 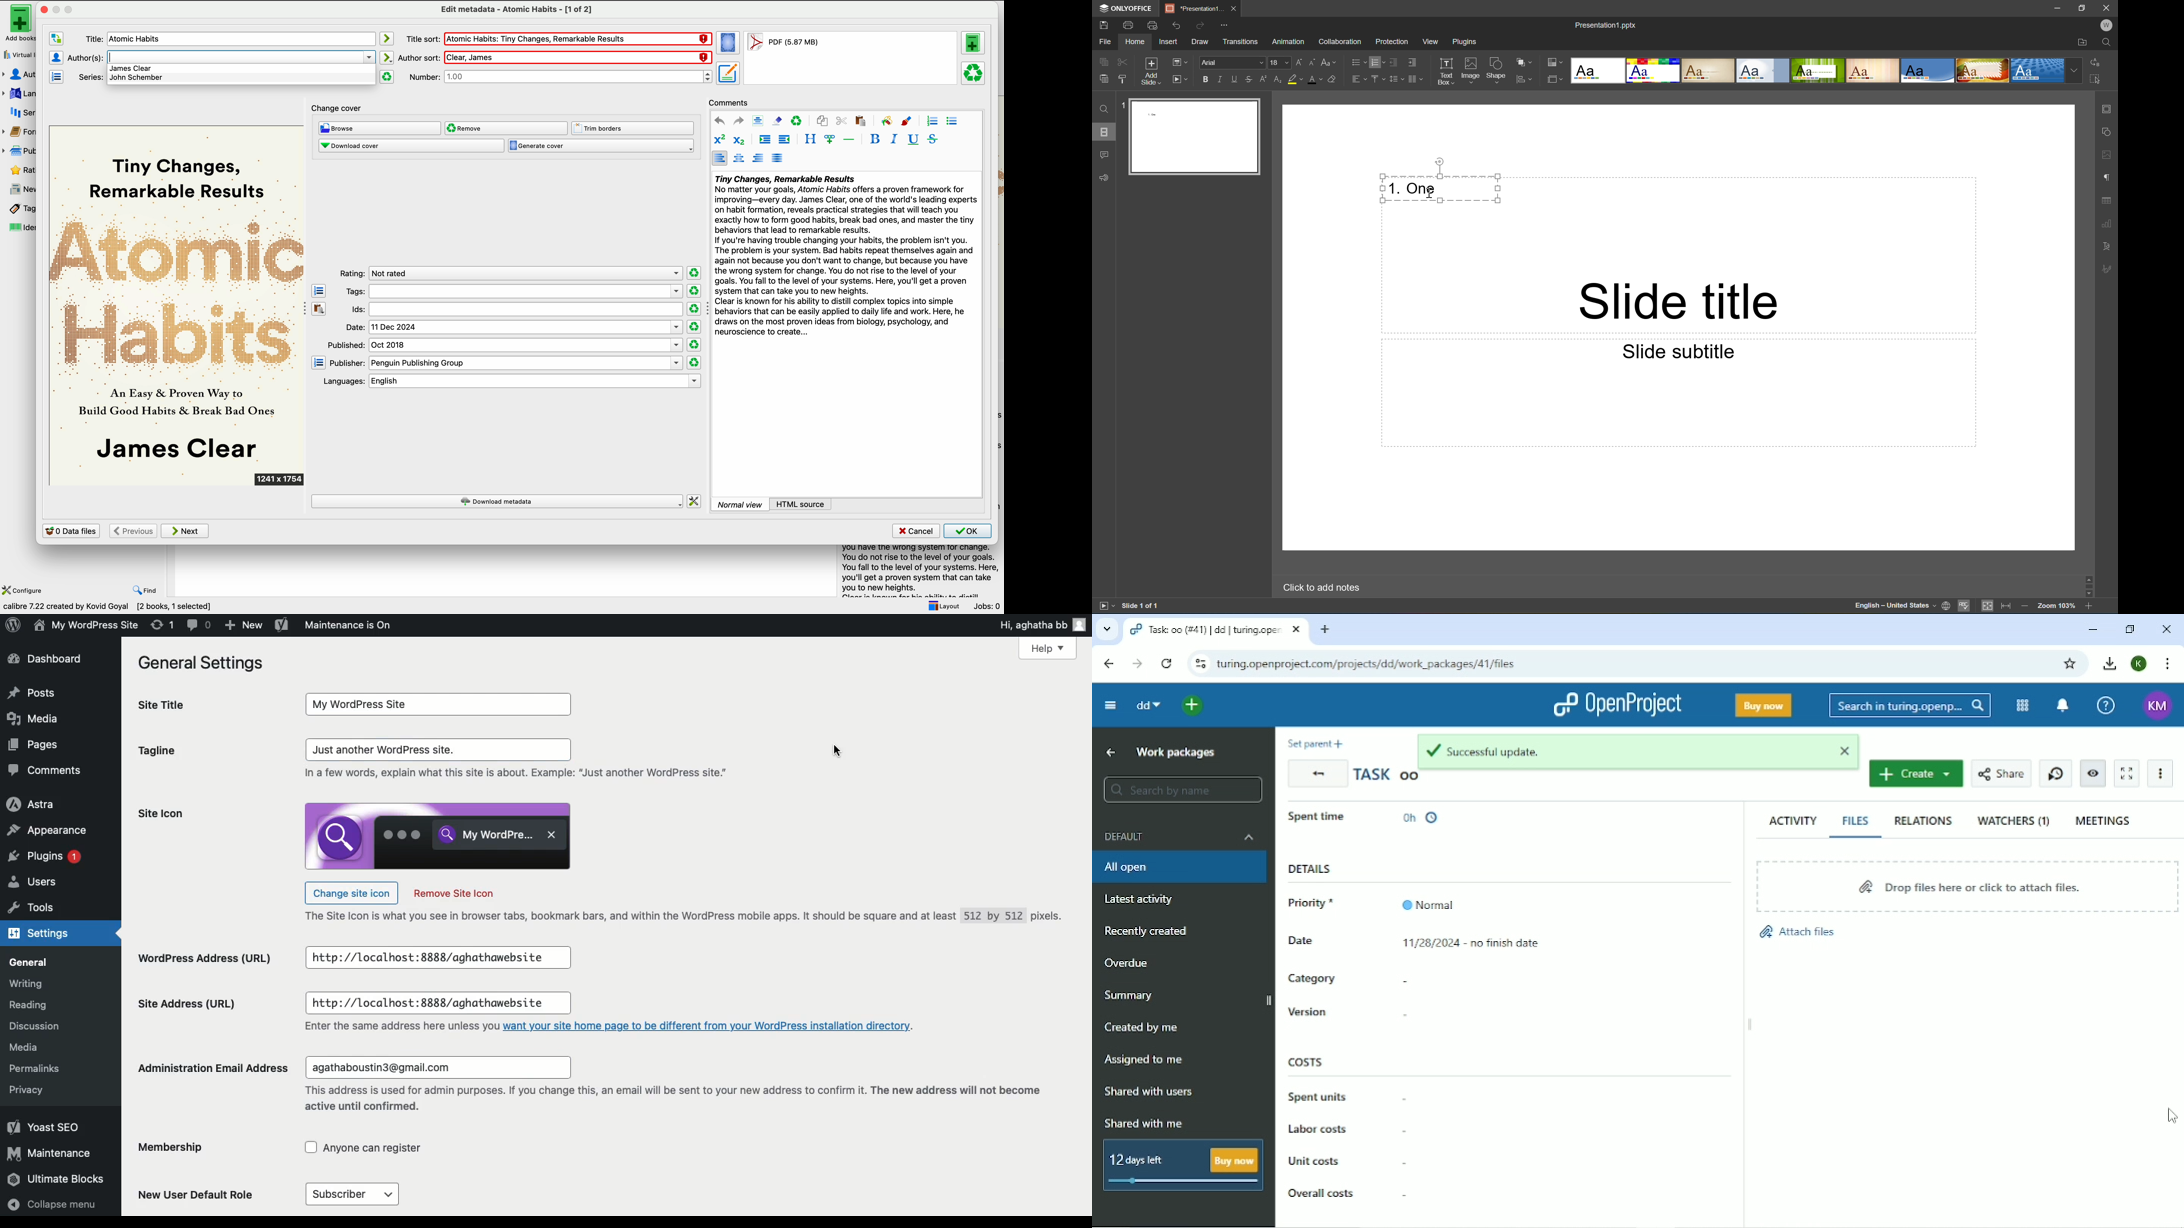 I want to click on Welcome, so click(x=2107, y=25).